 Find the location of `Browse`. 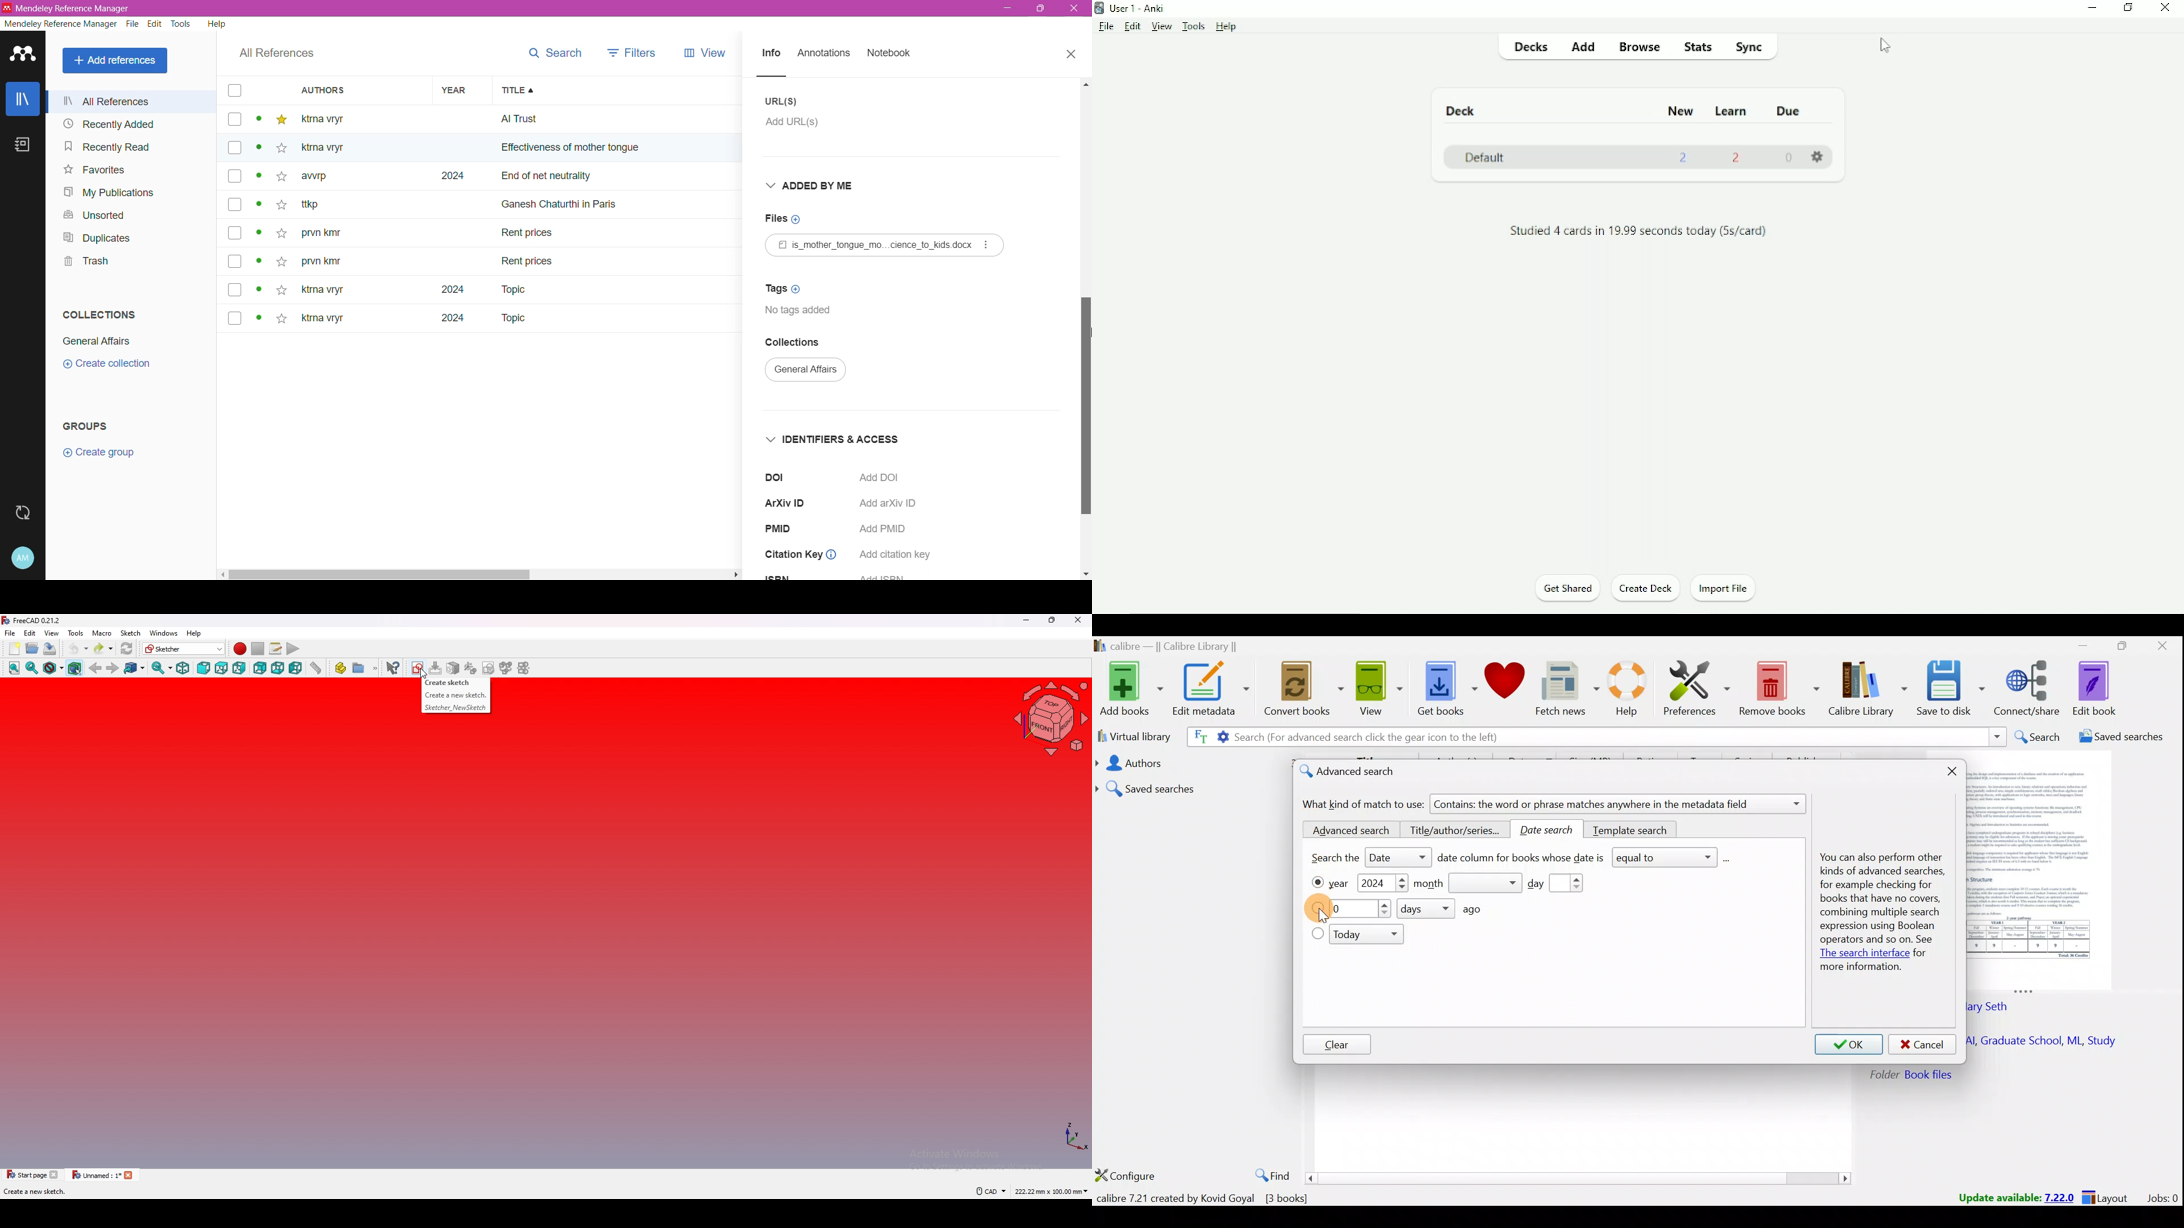

Browse is located at coordinates (1641, 49).